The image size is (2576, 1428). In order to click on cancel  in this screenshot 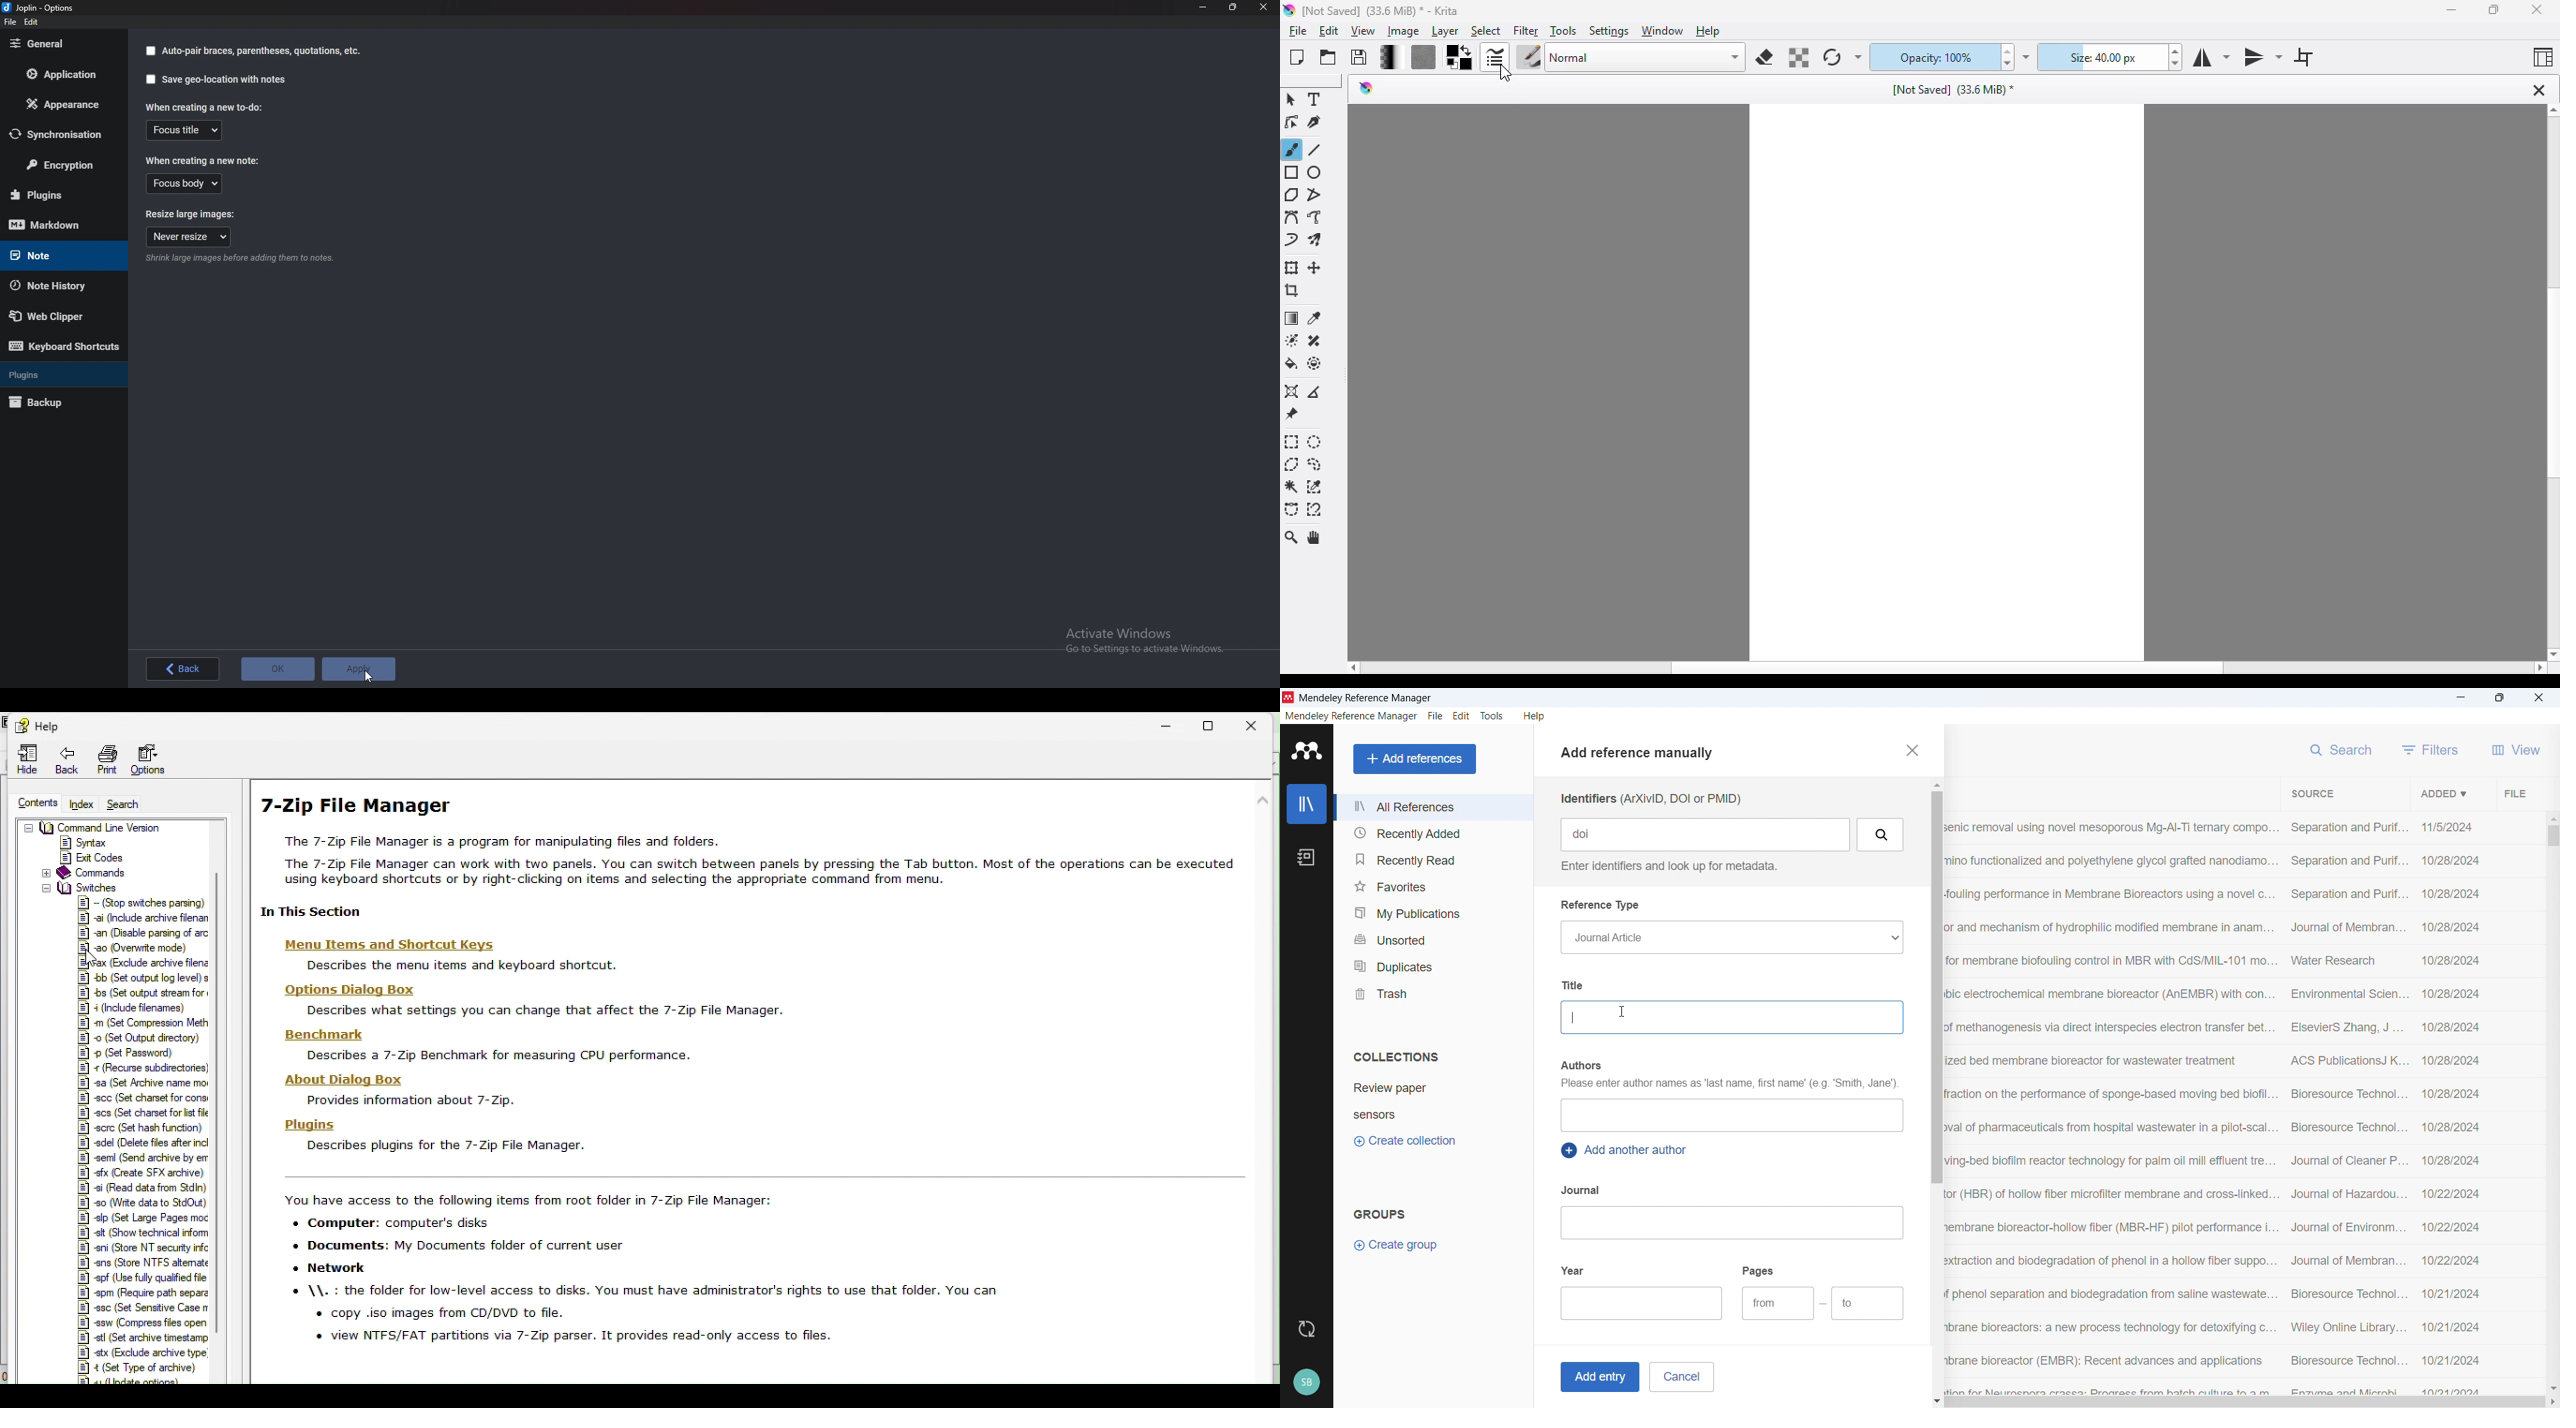, I will do `click(1681, 1377)`.